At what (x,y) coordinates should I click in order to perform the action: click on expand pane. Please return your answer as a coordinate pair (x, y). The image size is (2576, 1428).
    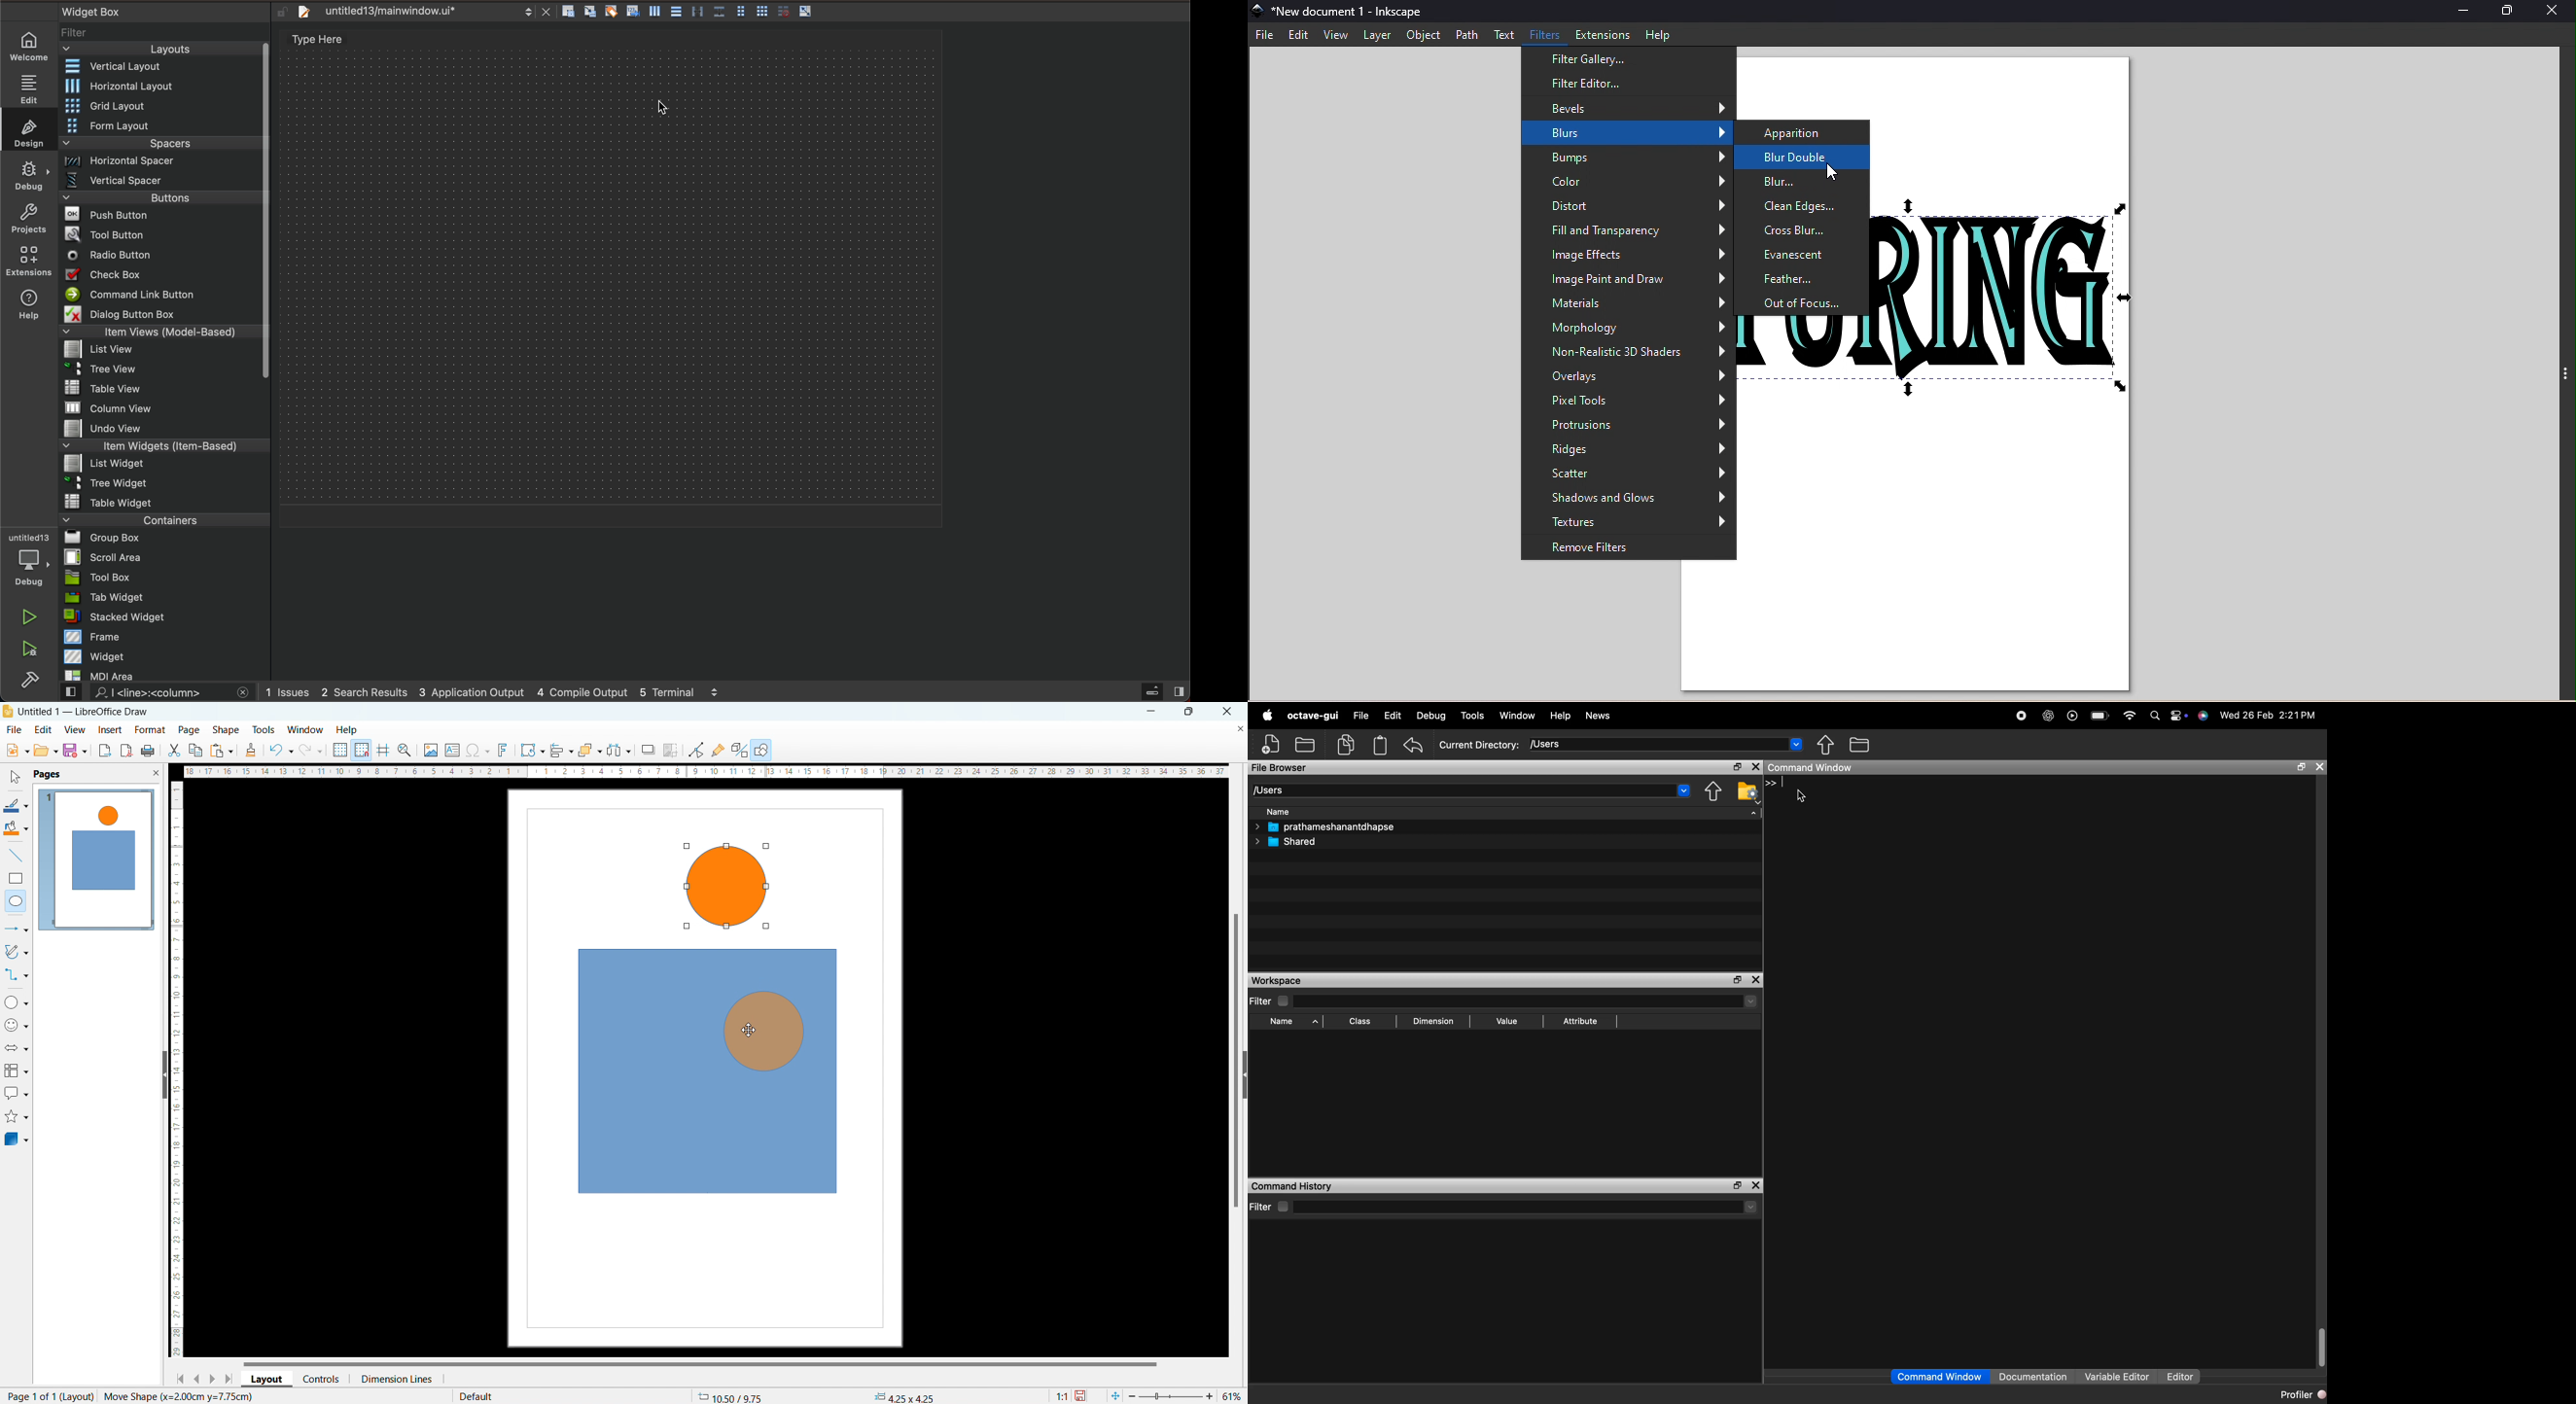
    Looking at the image, I should click on (1244, 1075).